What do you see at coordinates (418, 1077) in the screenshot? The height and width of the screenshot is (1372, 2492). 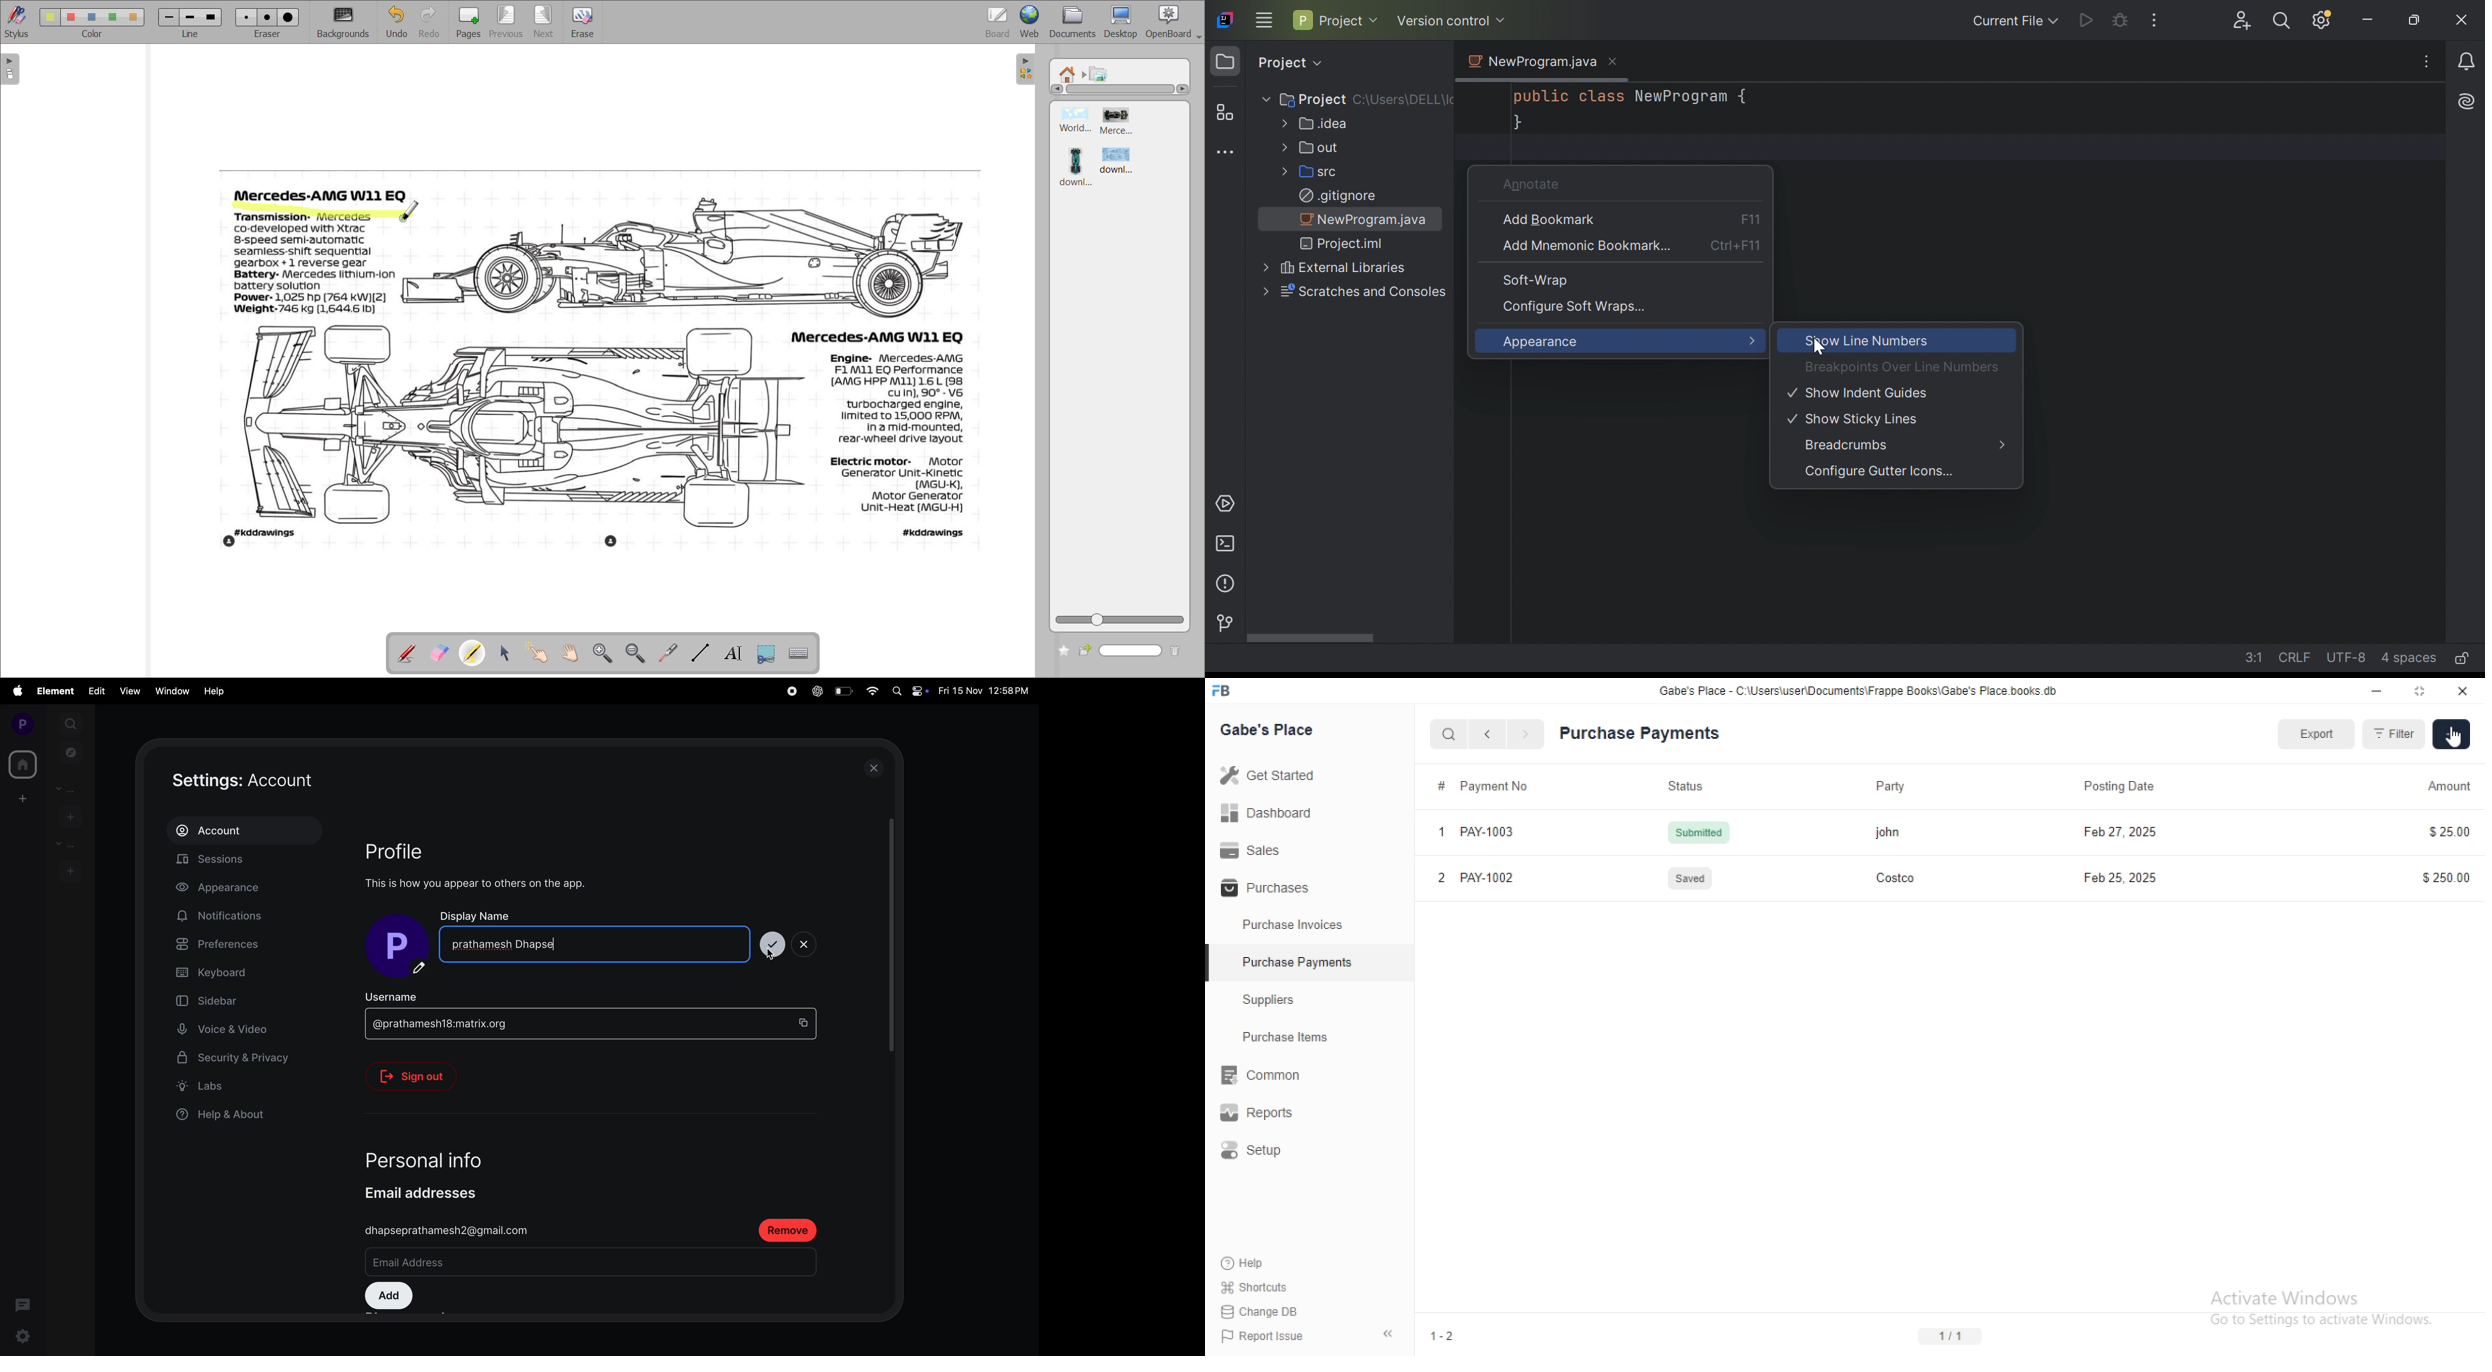 I see `sign out` at bounding box center [418, 1077].